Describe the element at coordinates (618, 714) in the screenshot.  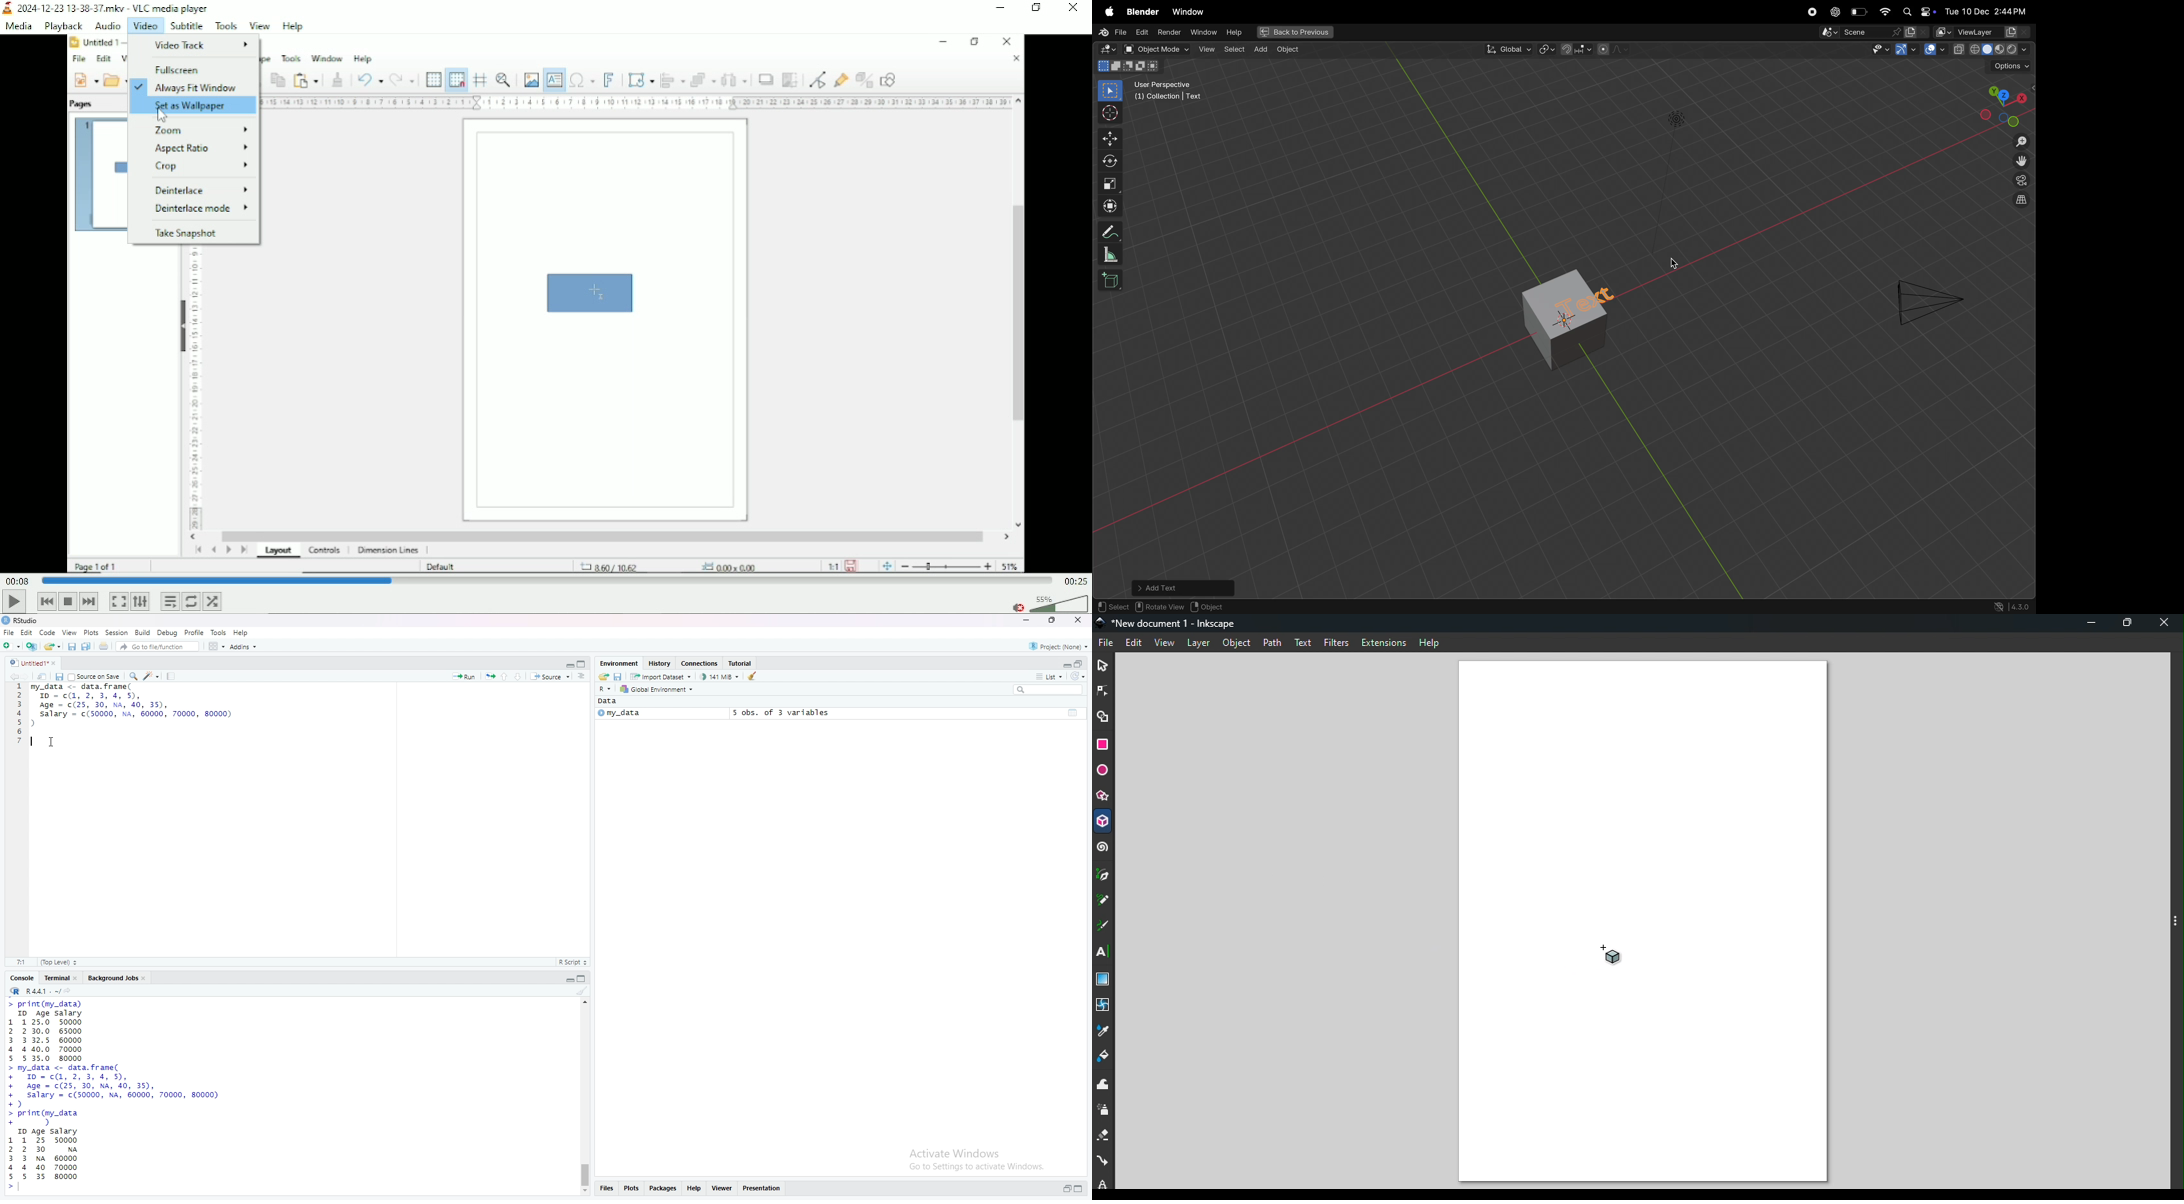
I see `my_data` at that location.